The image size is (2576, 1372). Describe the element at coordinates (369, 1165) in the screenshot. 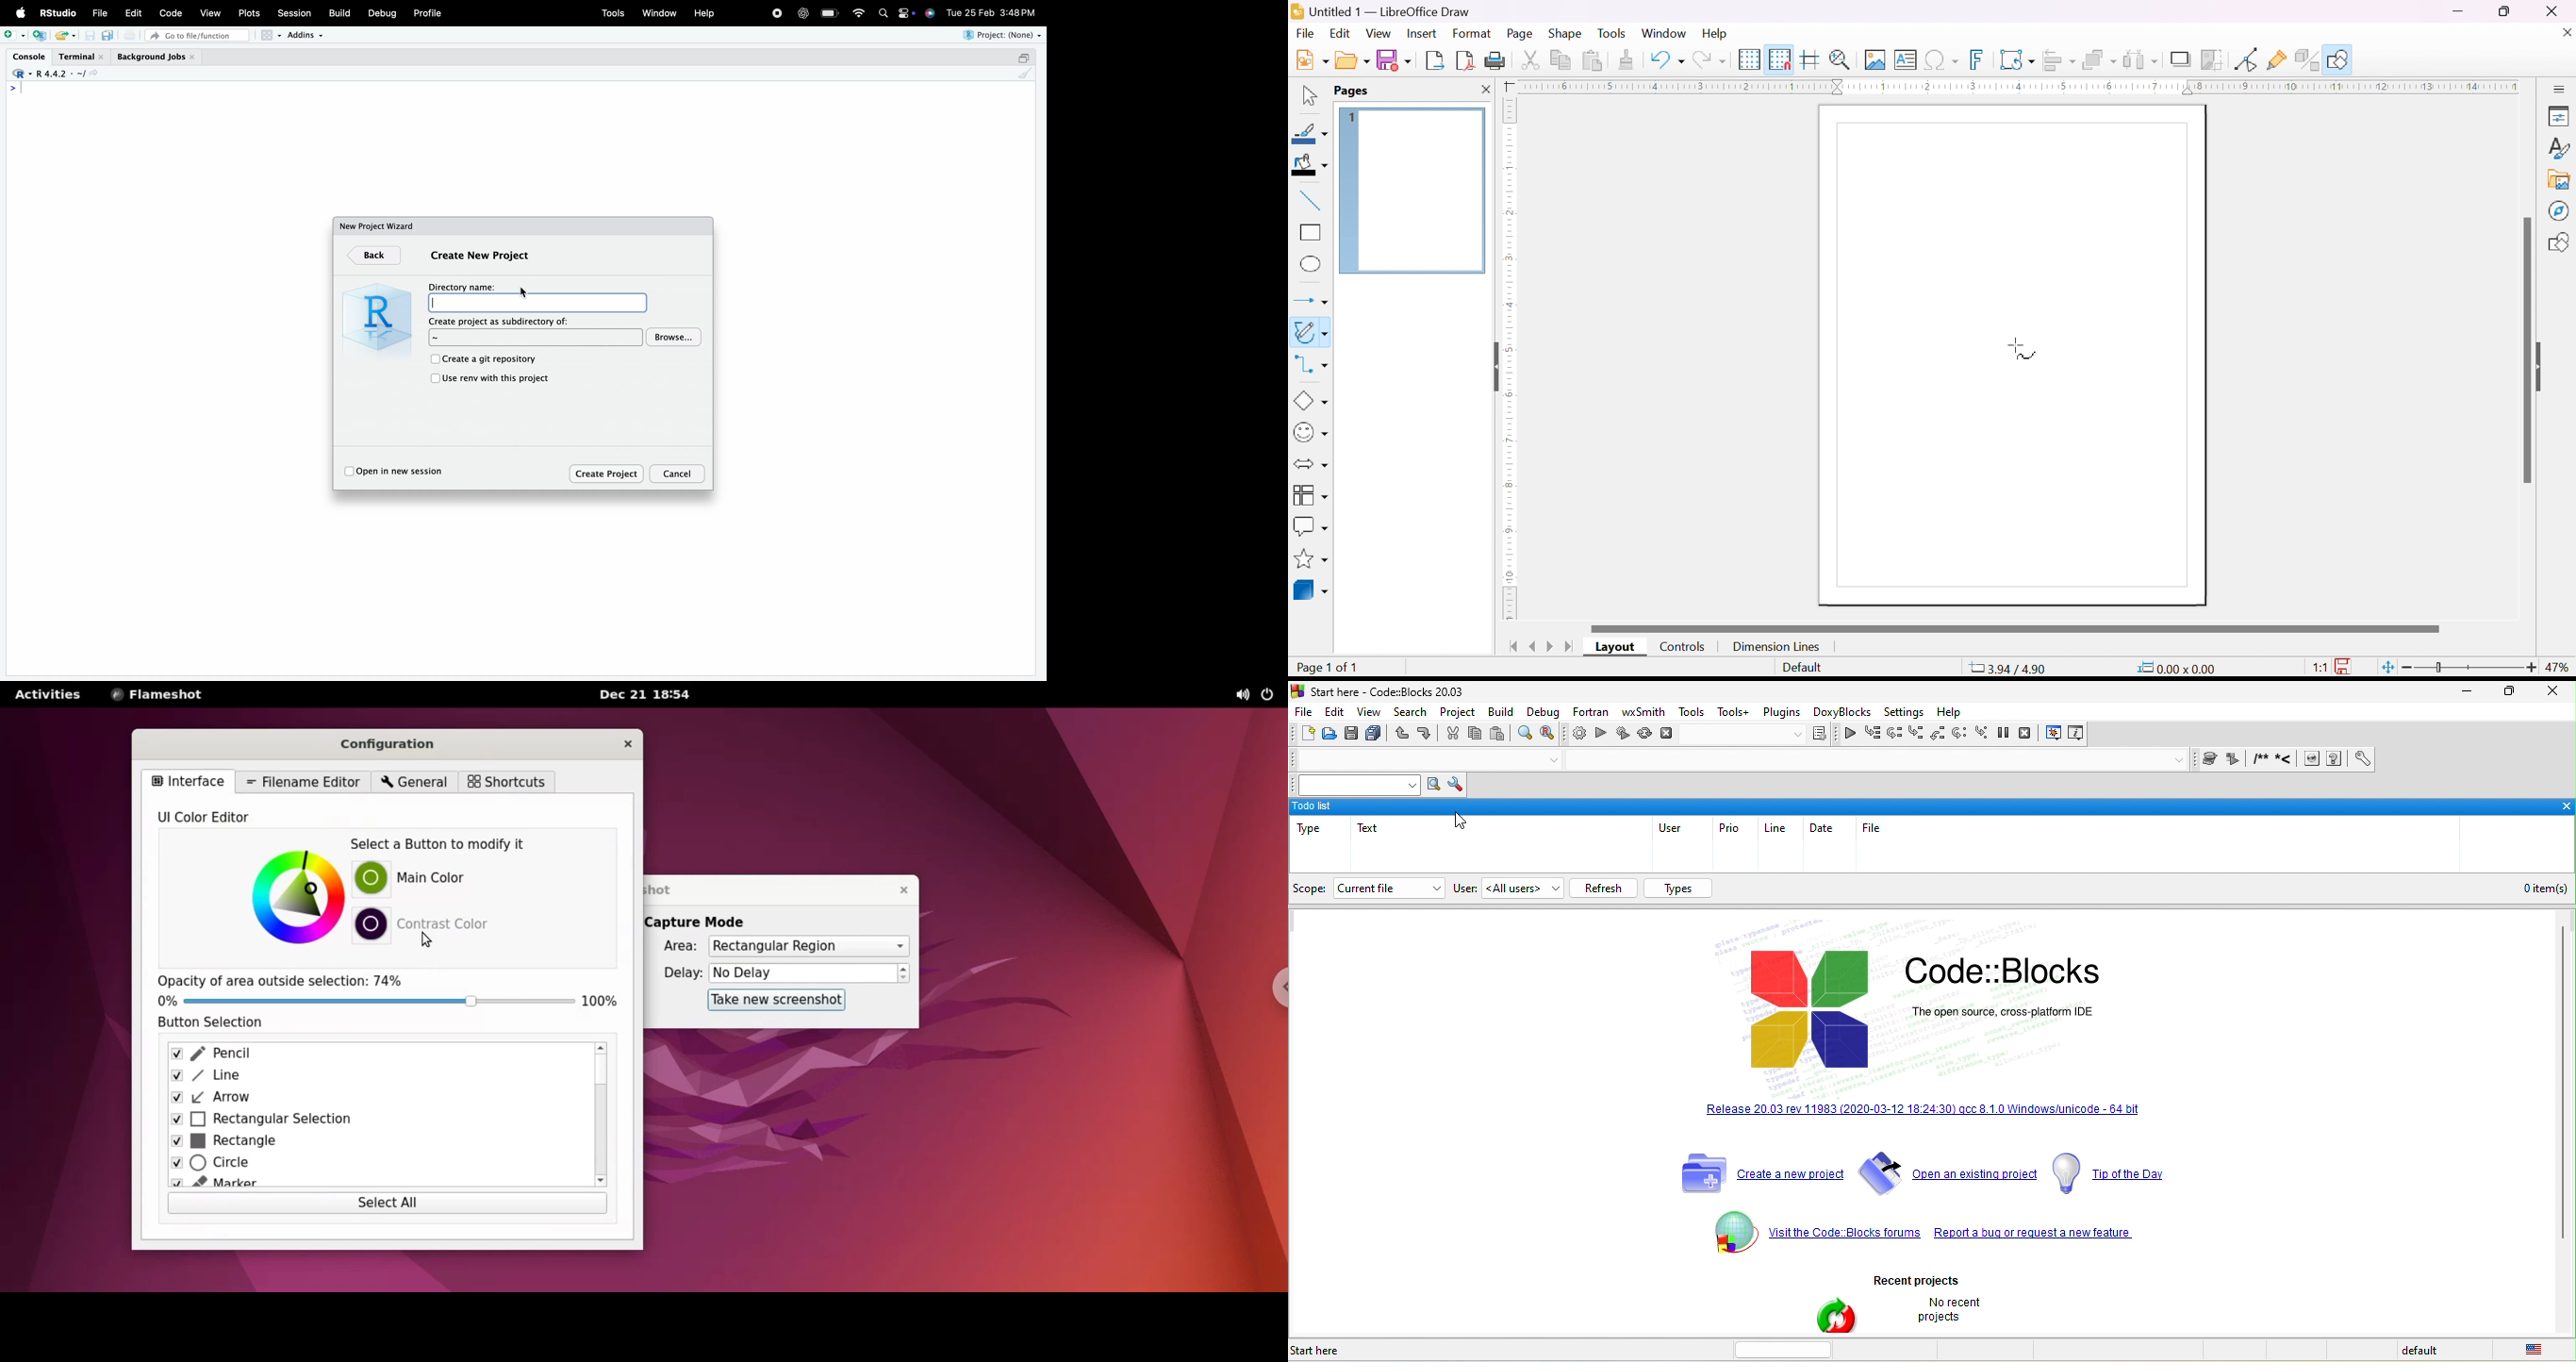

I see `circle checkbox` at that location.